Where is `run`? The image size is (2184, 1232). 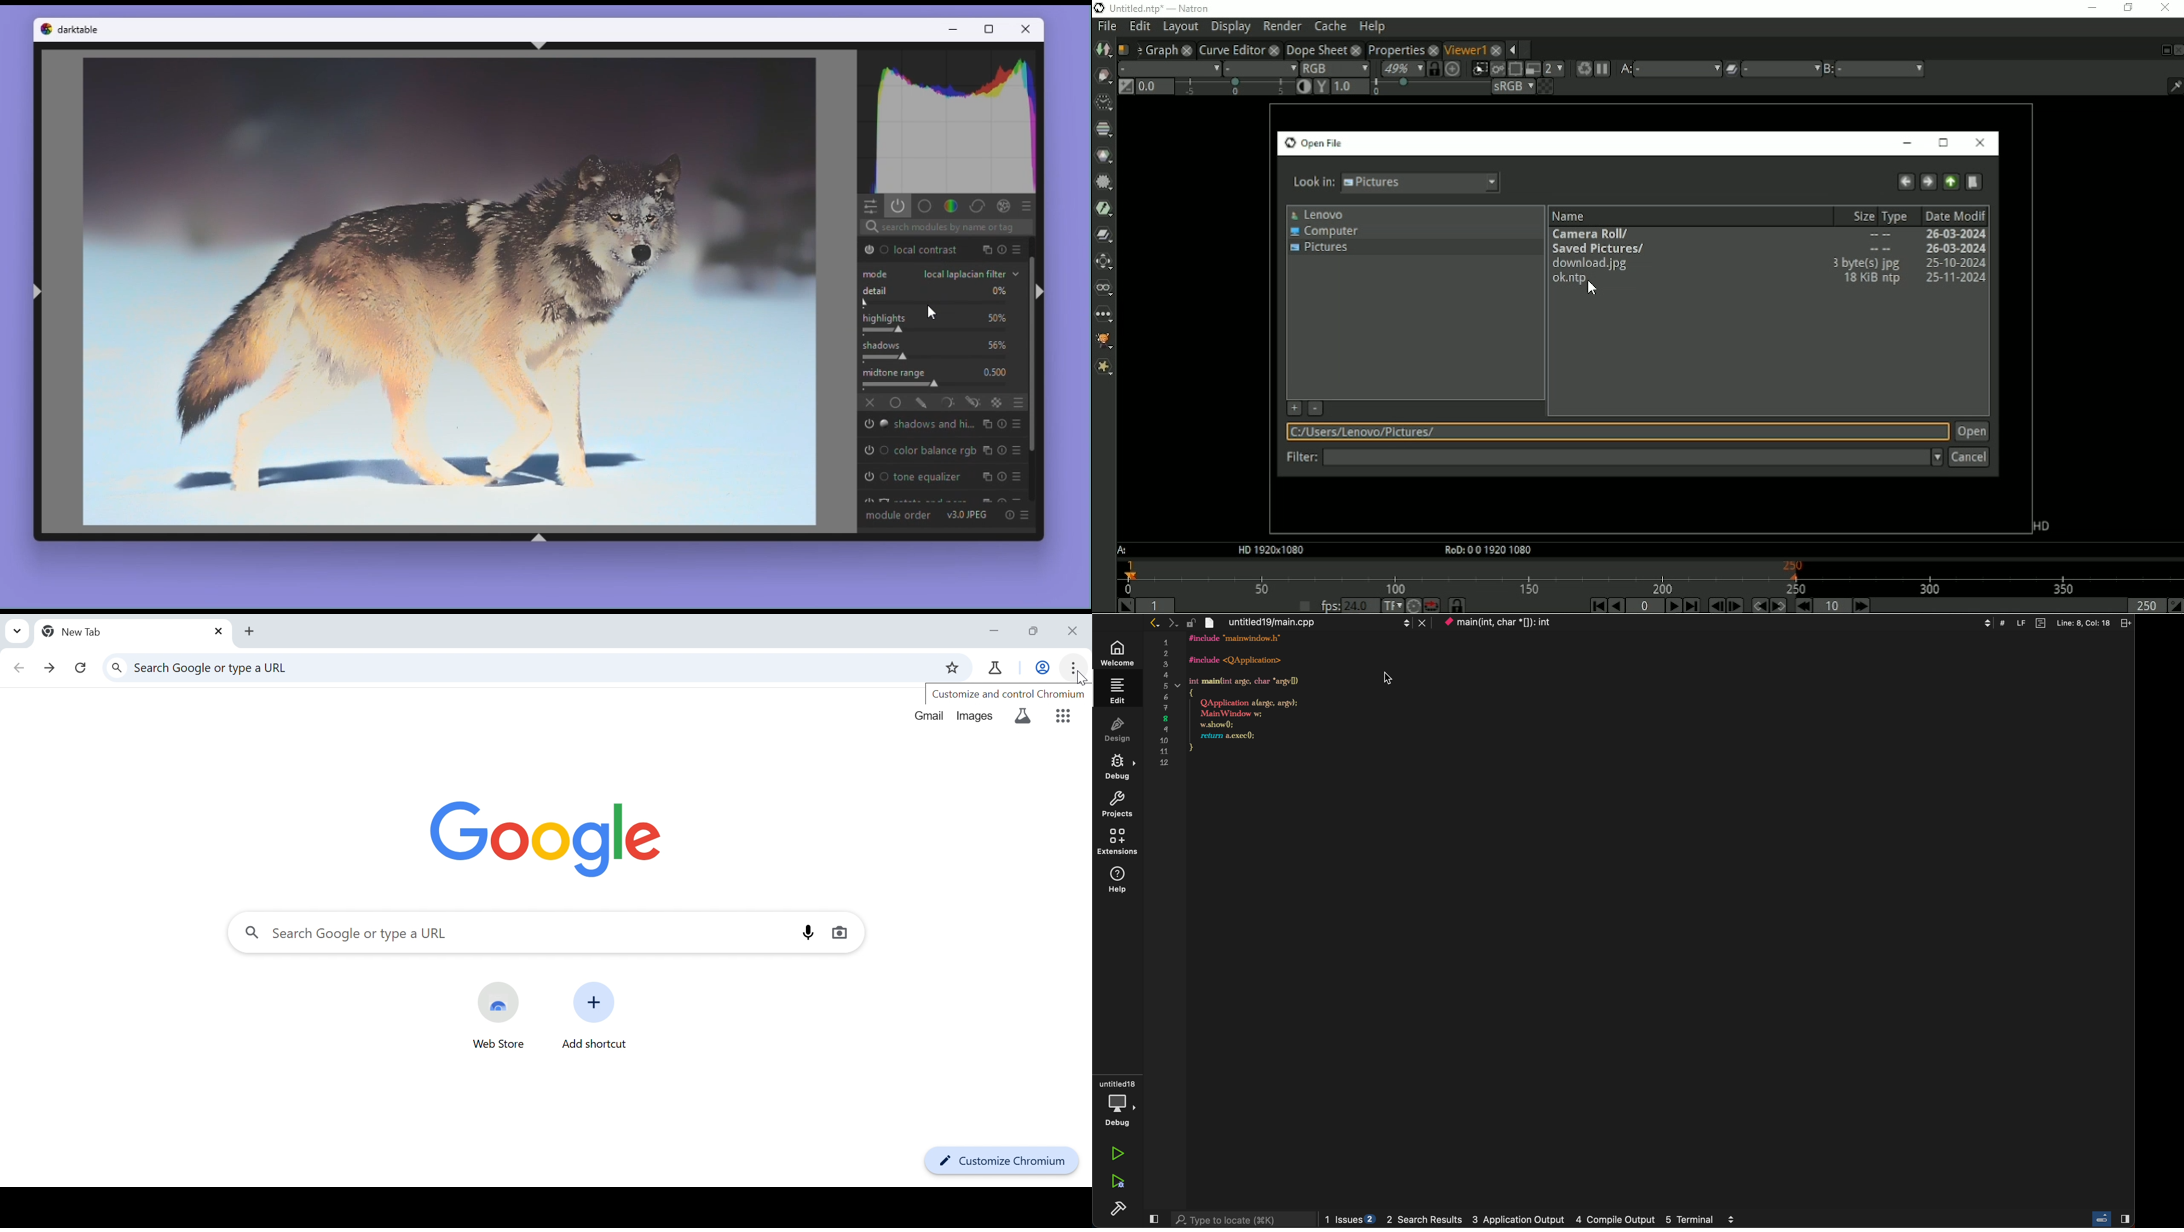 run is located at coordinates (1114, 1154).